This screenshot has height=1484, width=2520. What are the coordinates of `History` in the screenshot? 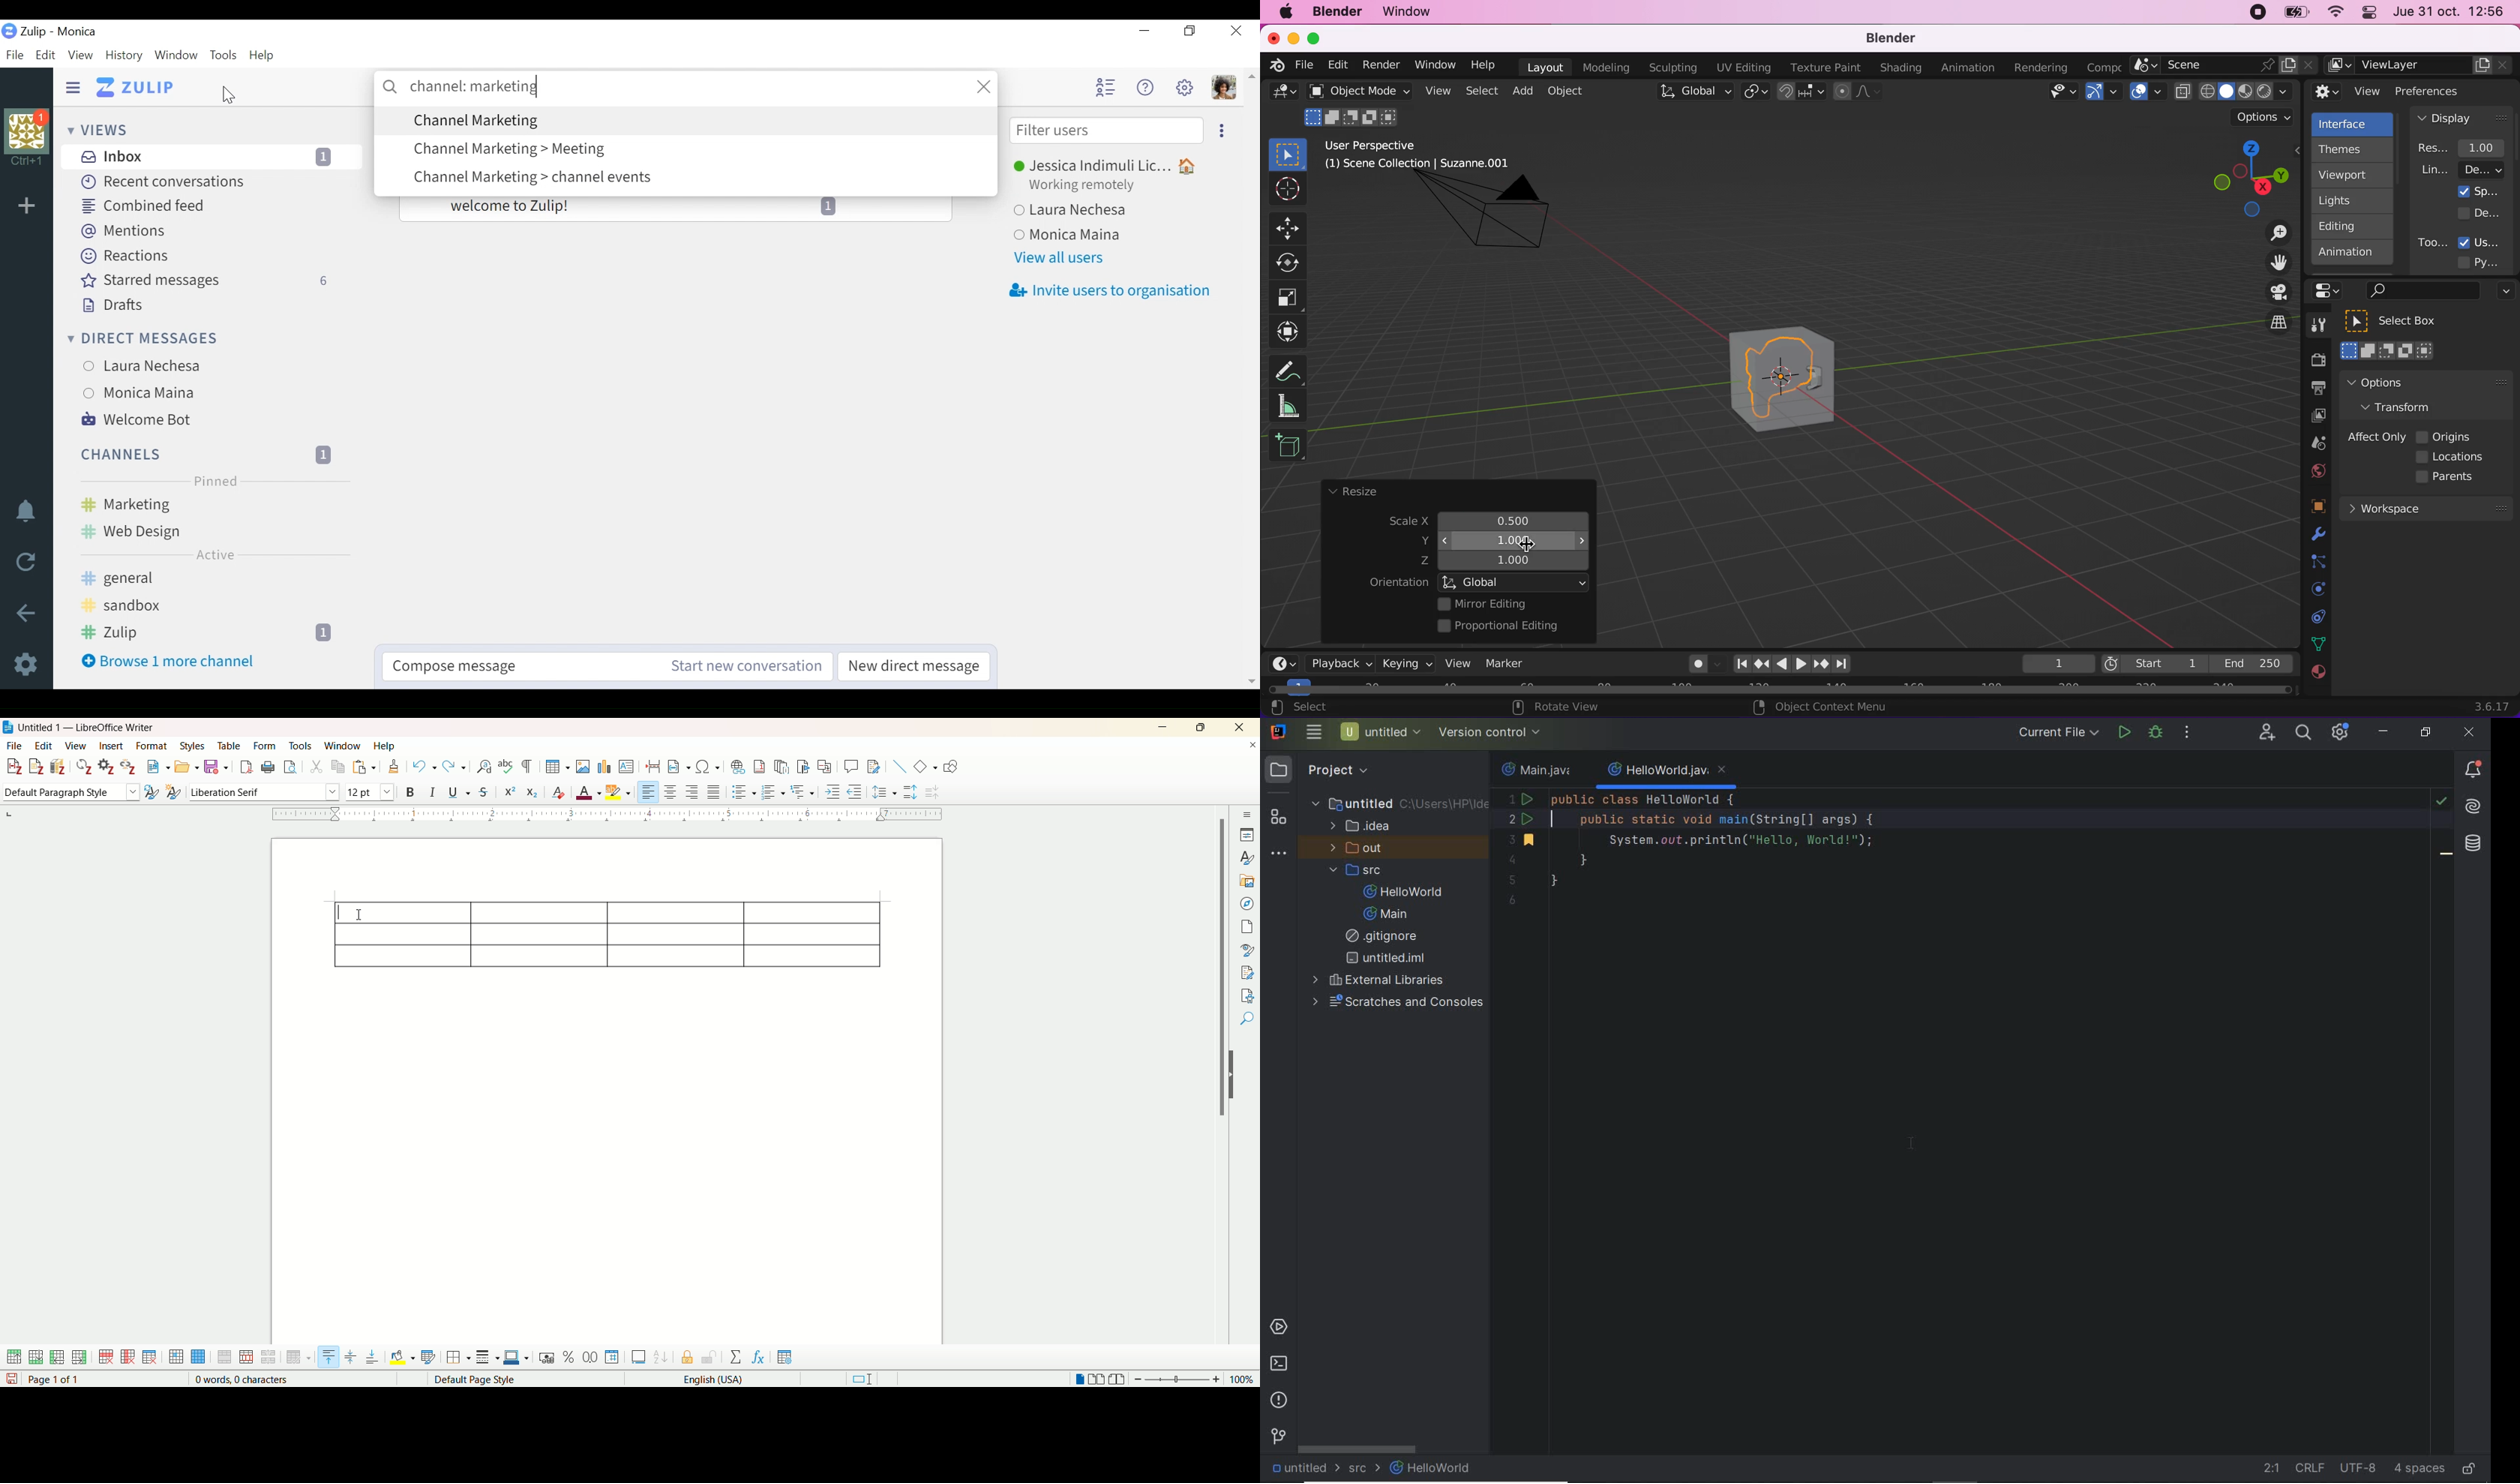 It's located at (123, 54).